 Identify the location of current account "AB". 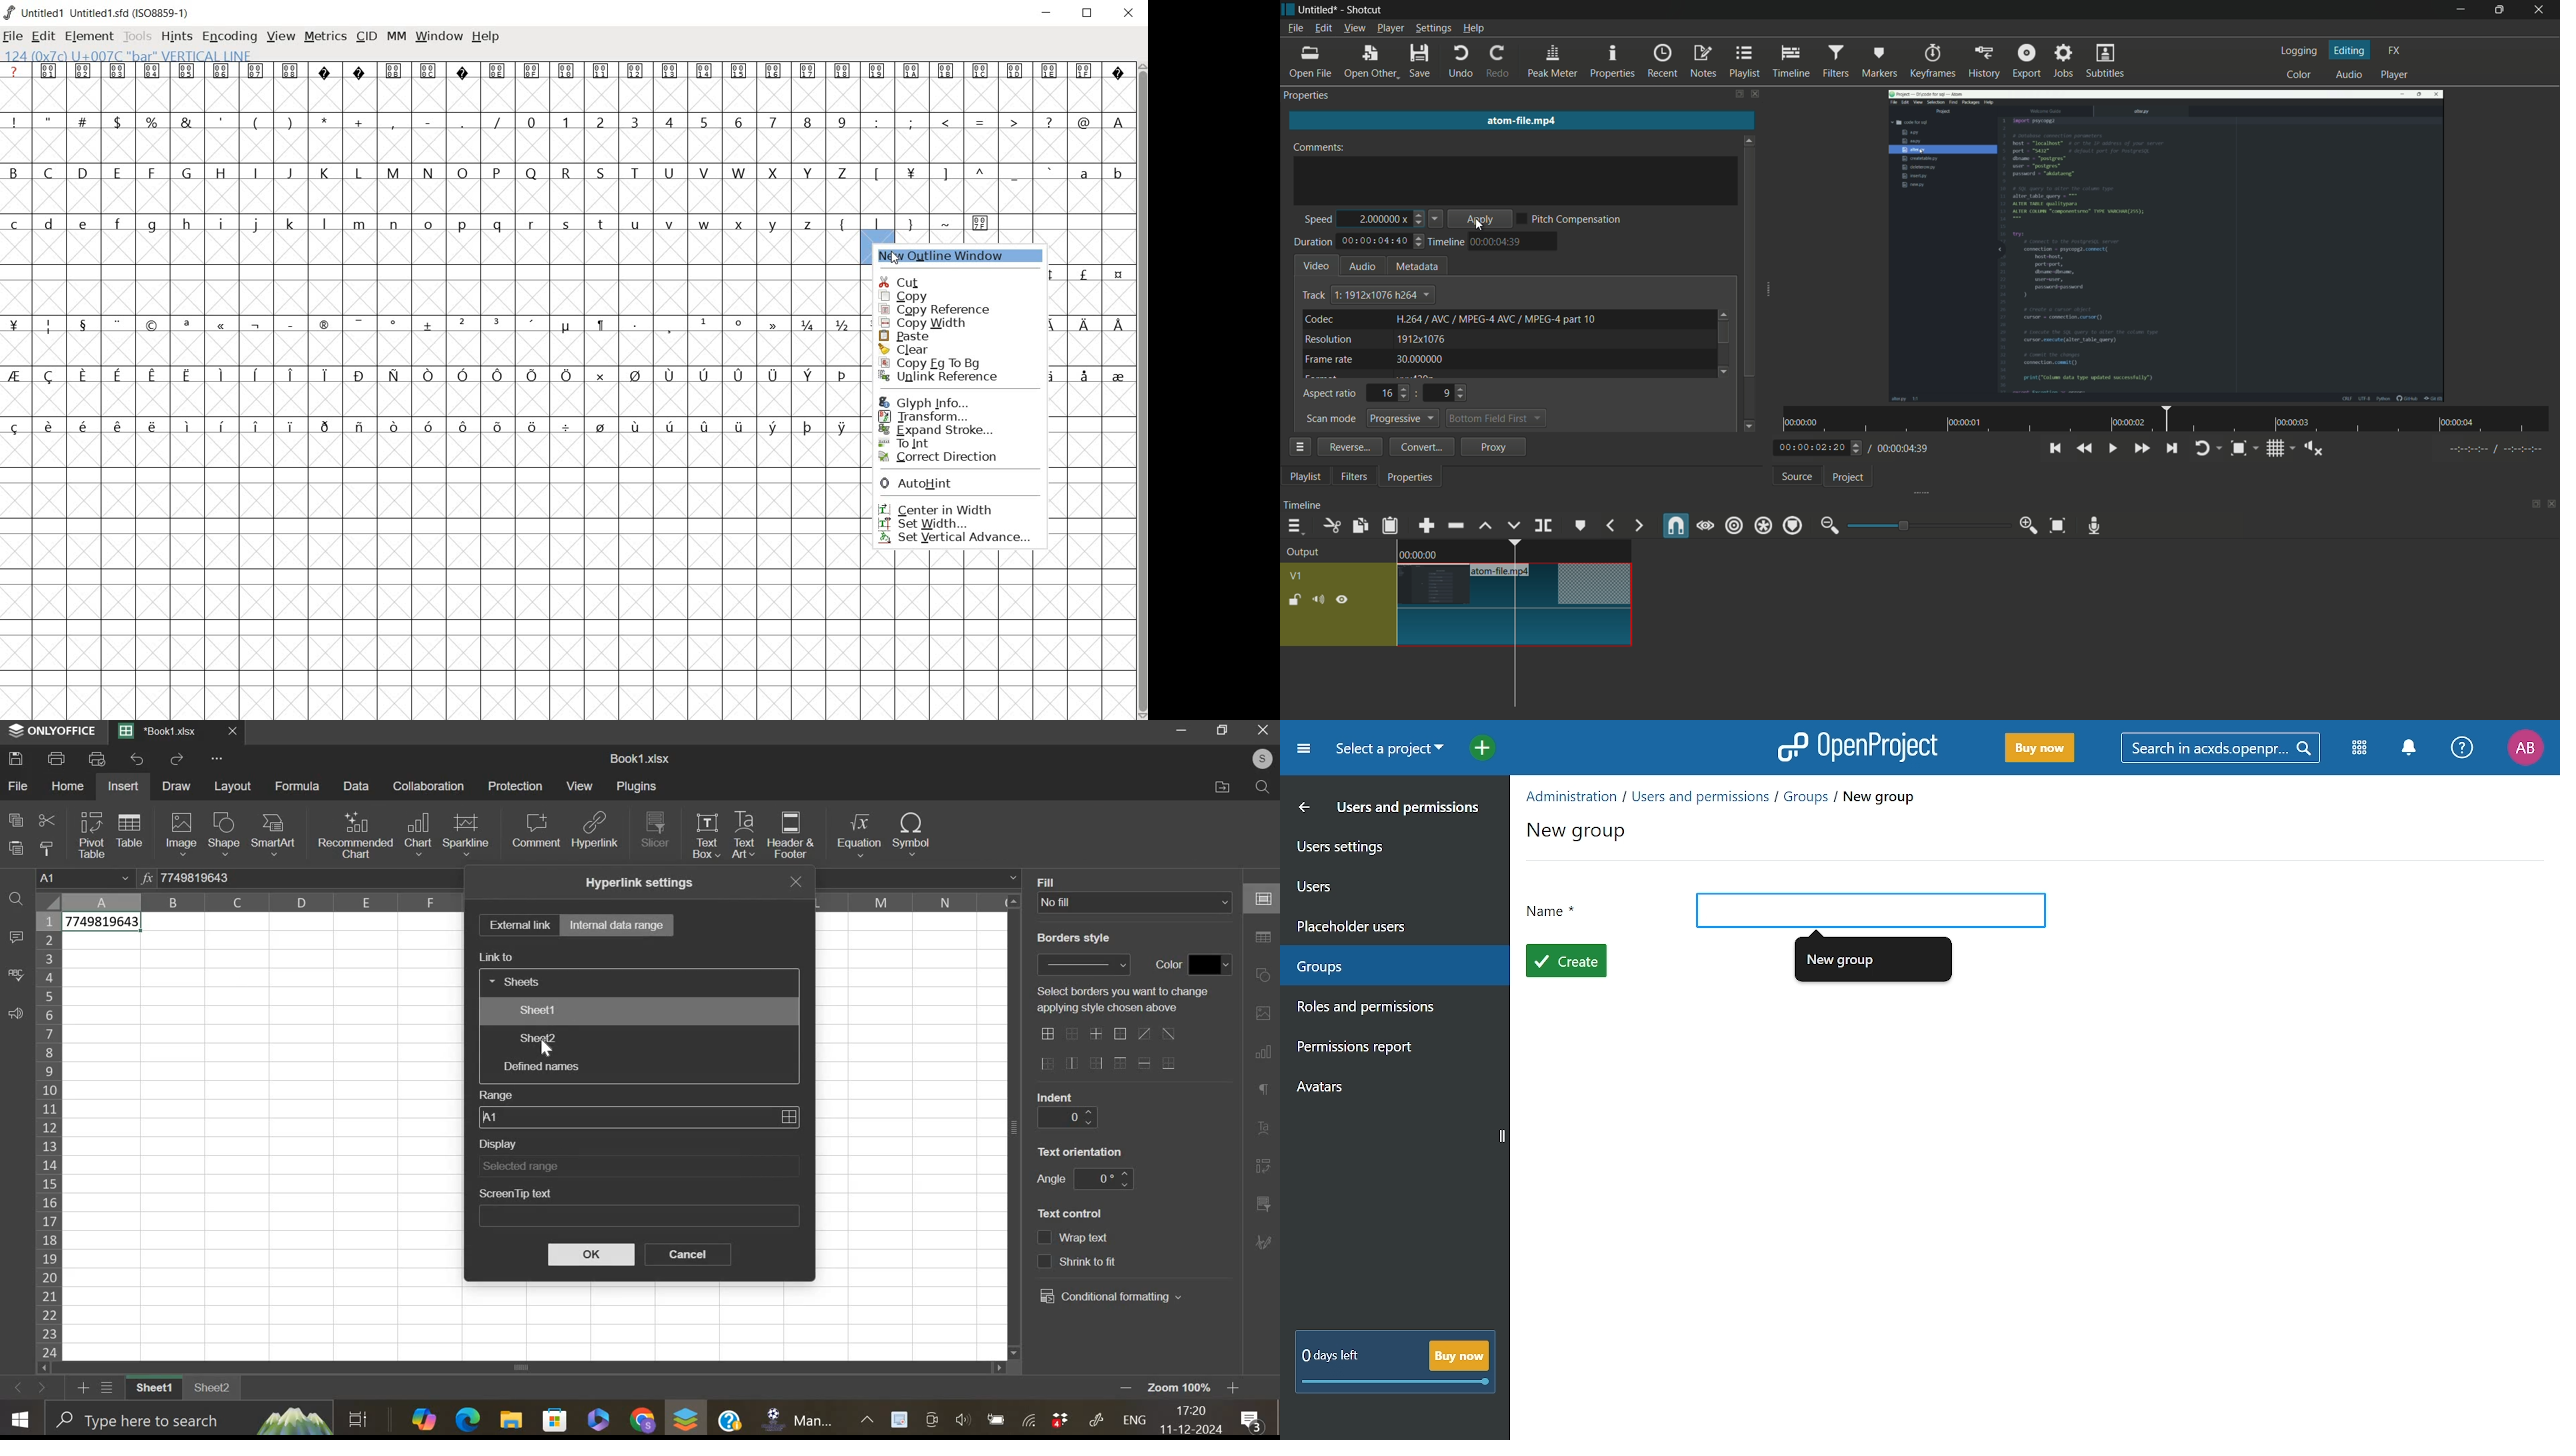
(2525, 749).